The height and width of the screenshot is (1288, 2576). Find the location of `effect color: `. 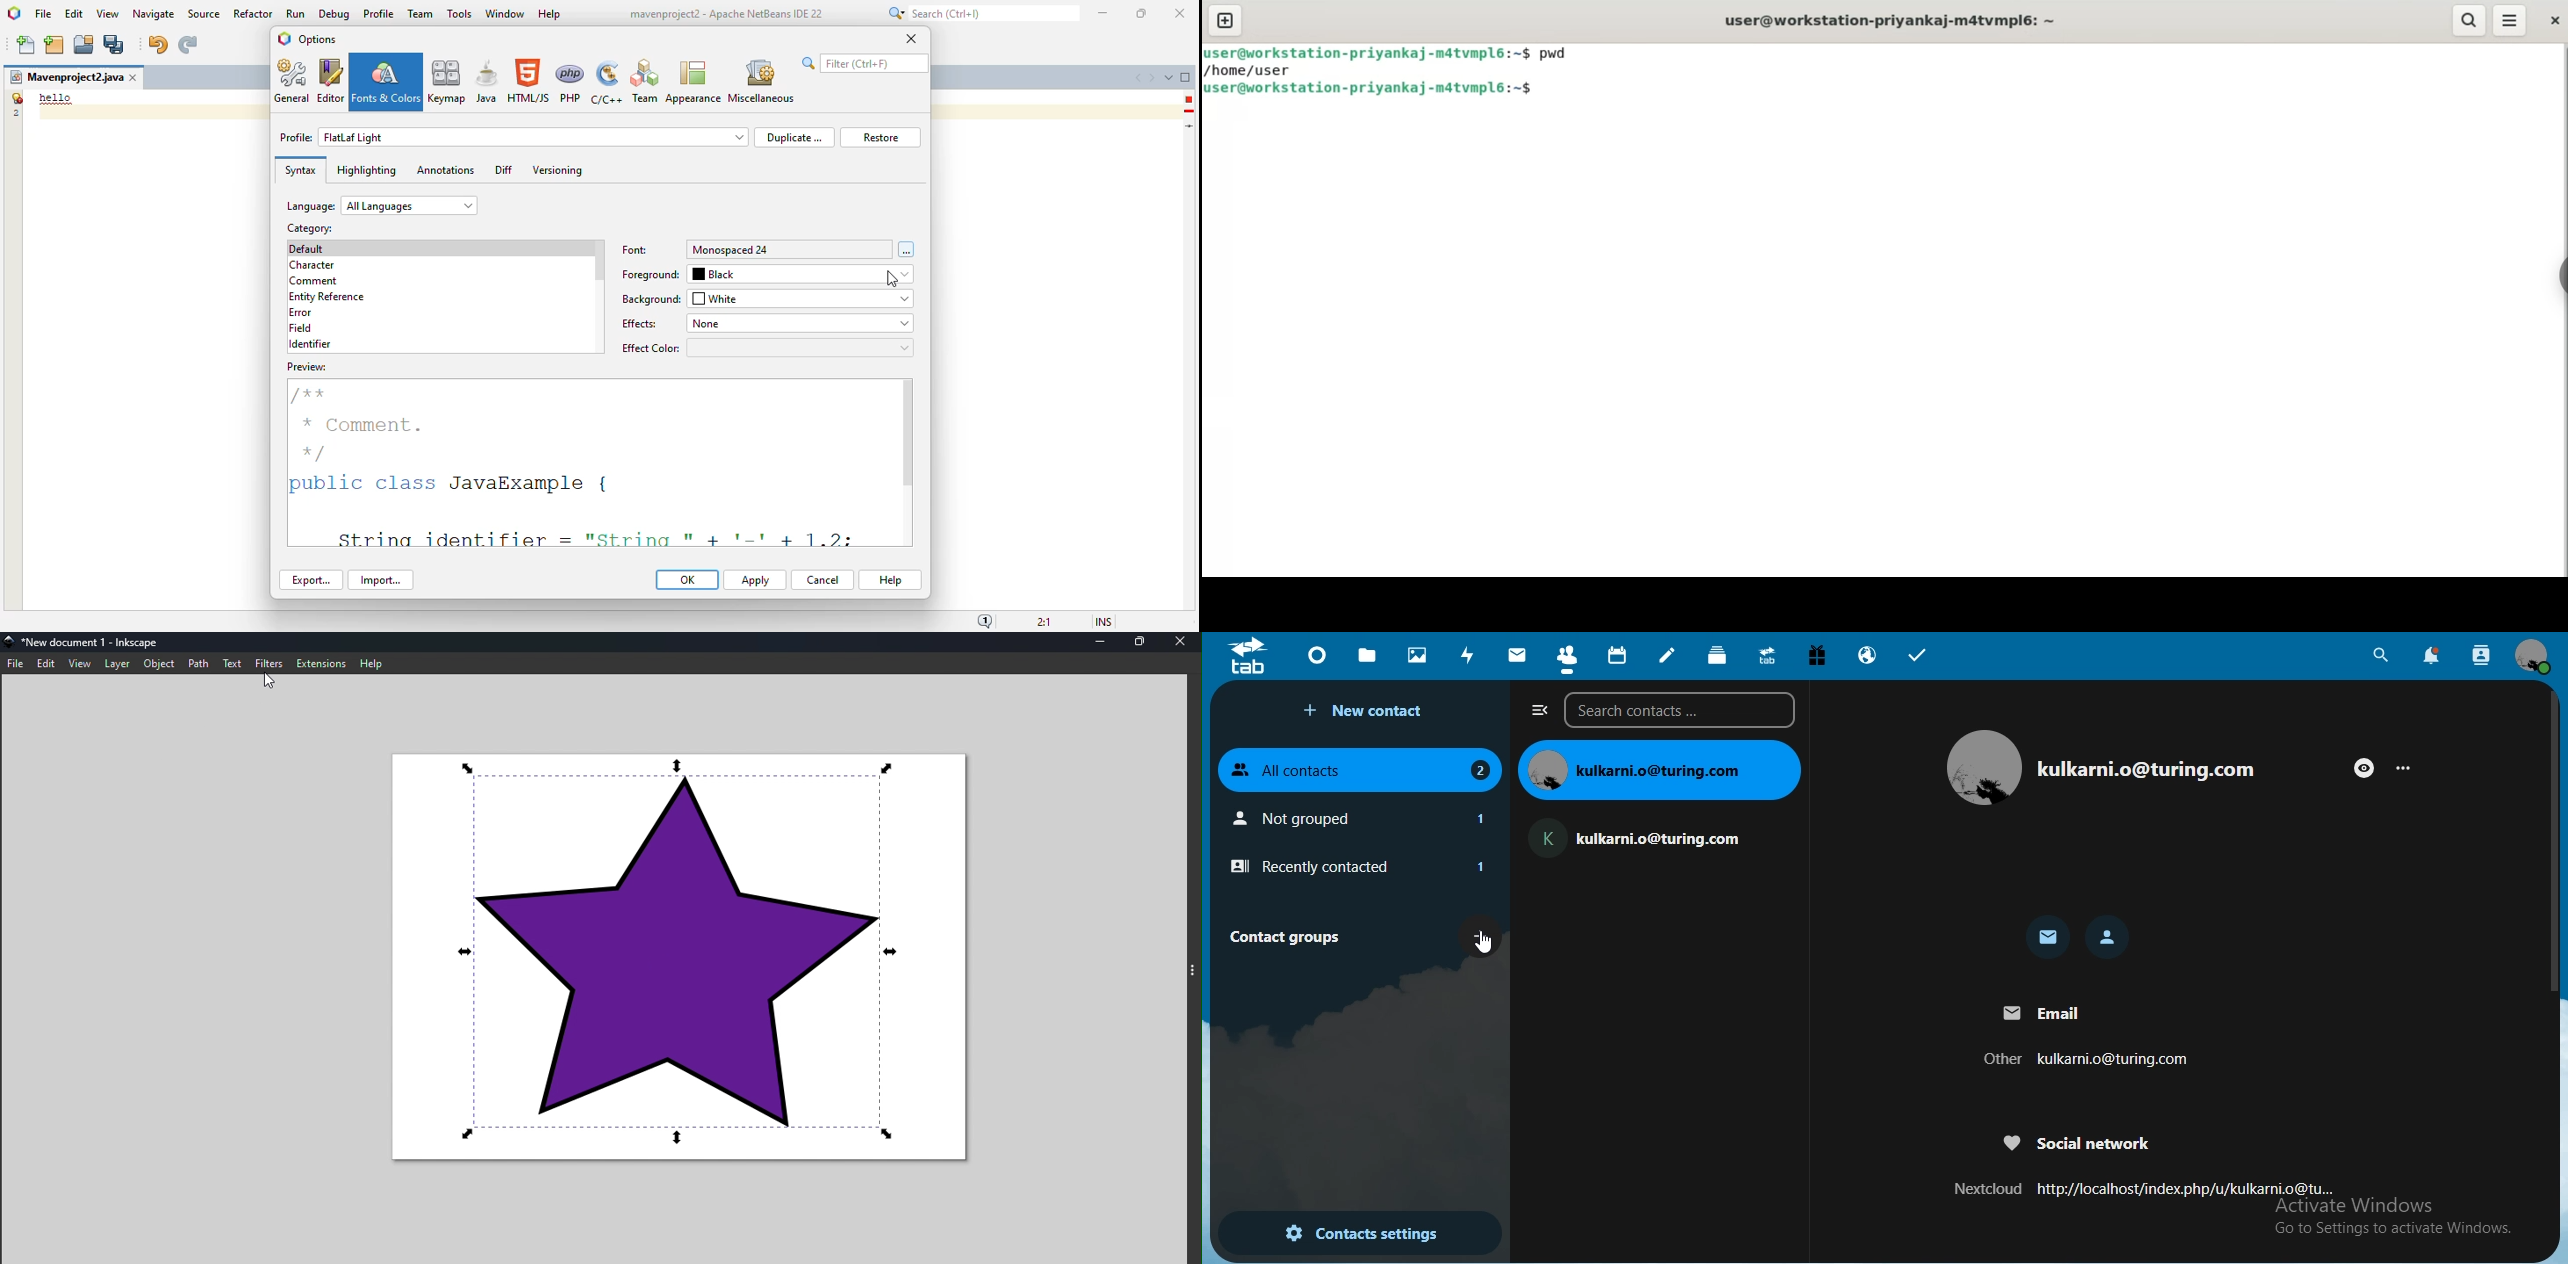

effect color:  is located at coordinates (766, 348).